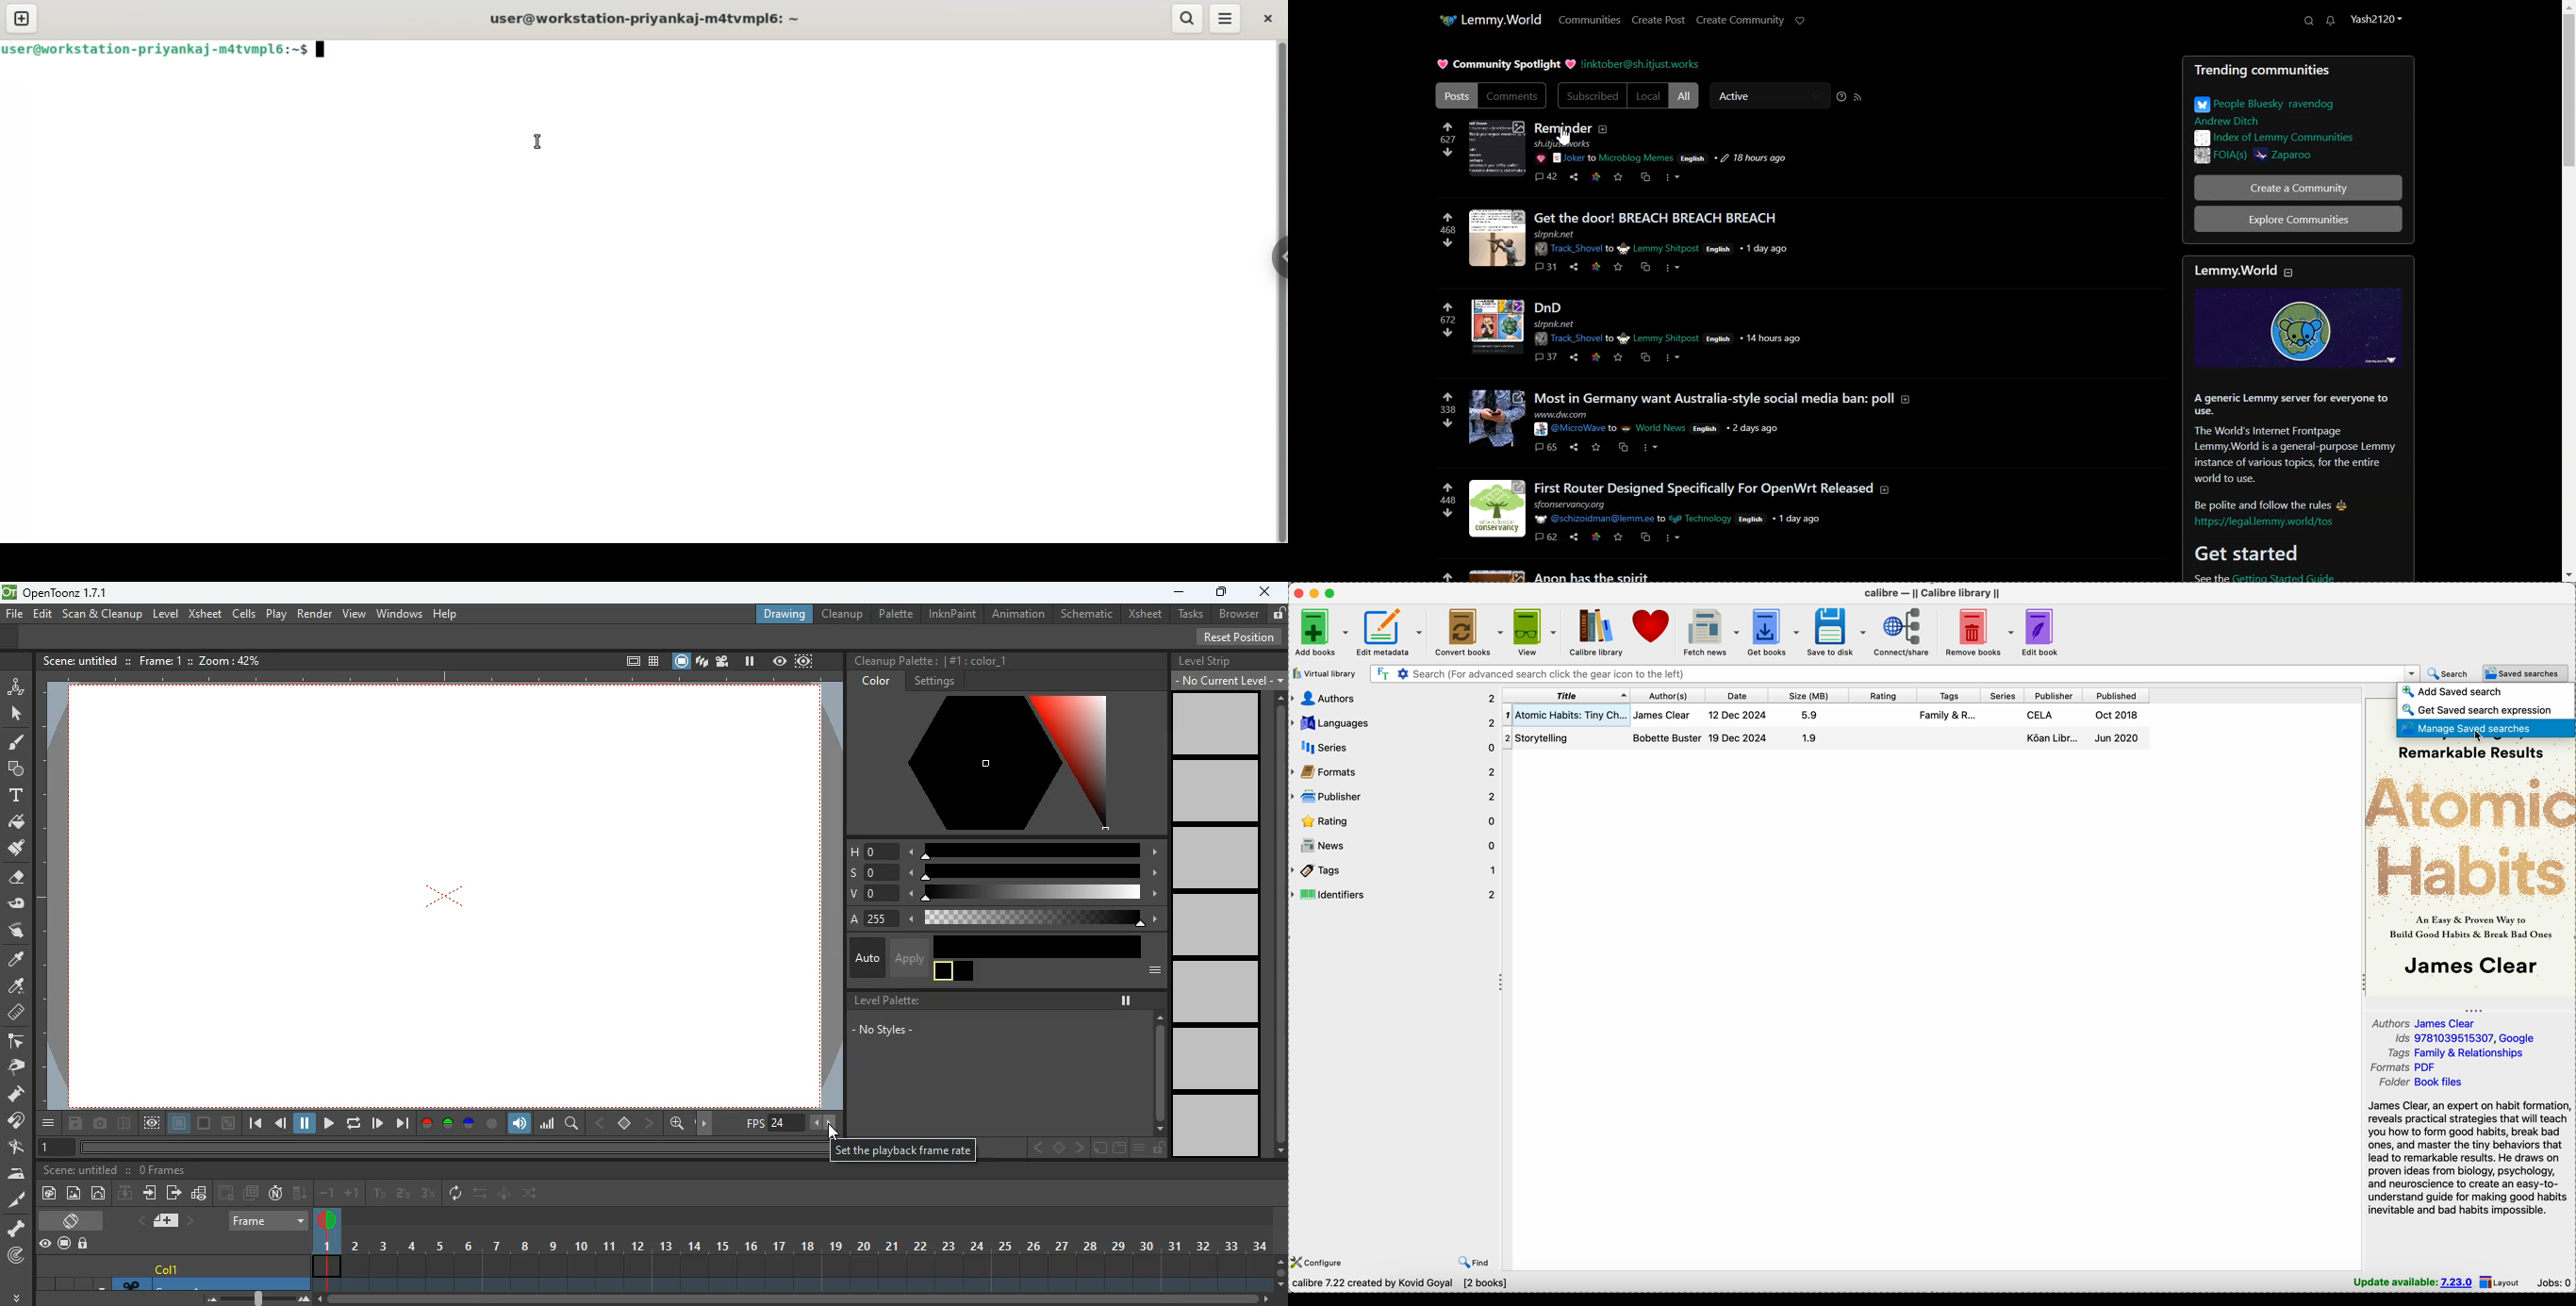 This screenshot has height=1316, width=2576. I want to click on publisher, so click(1393, 798).